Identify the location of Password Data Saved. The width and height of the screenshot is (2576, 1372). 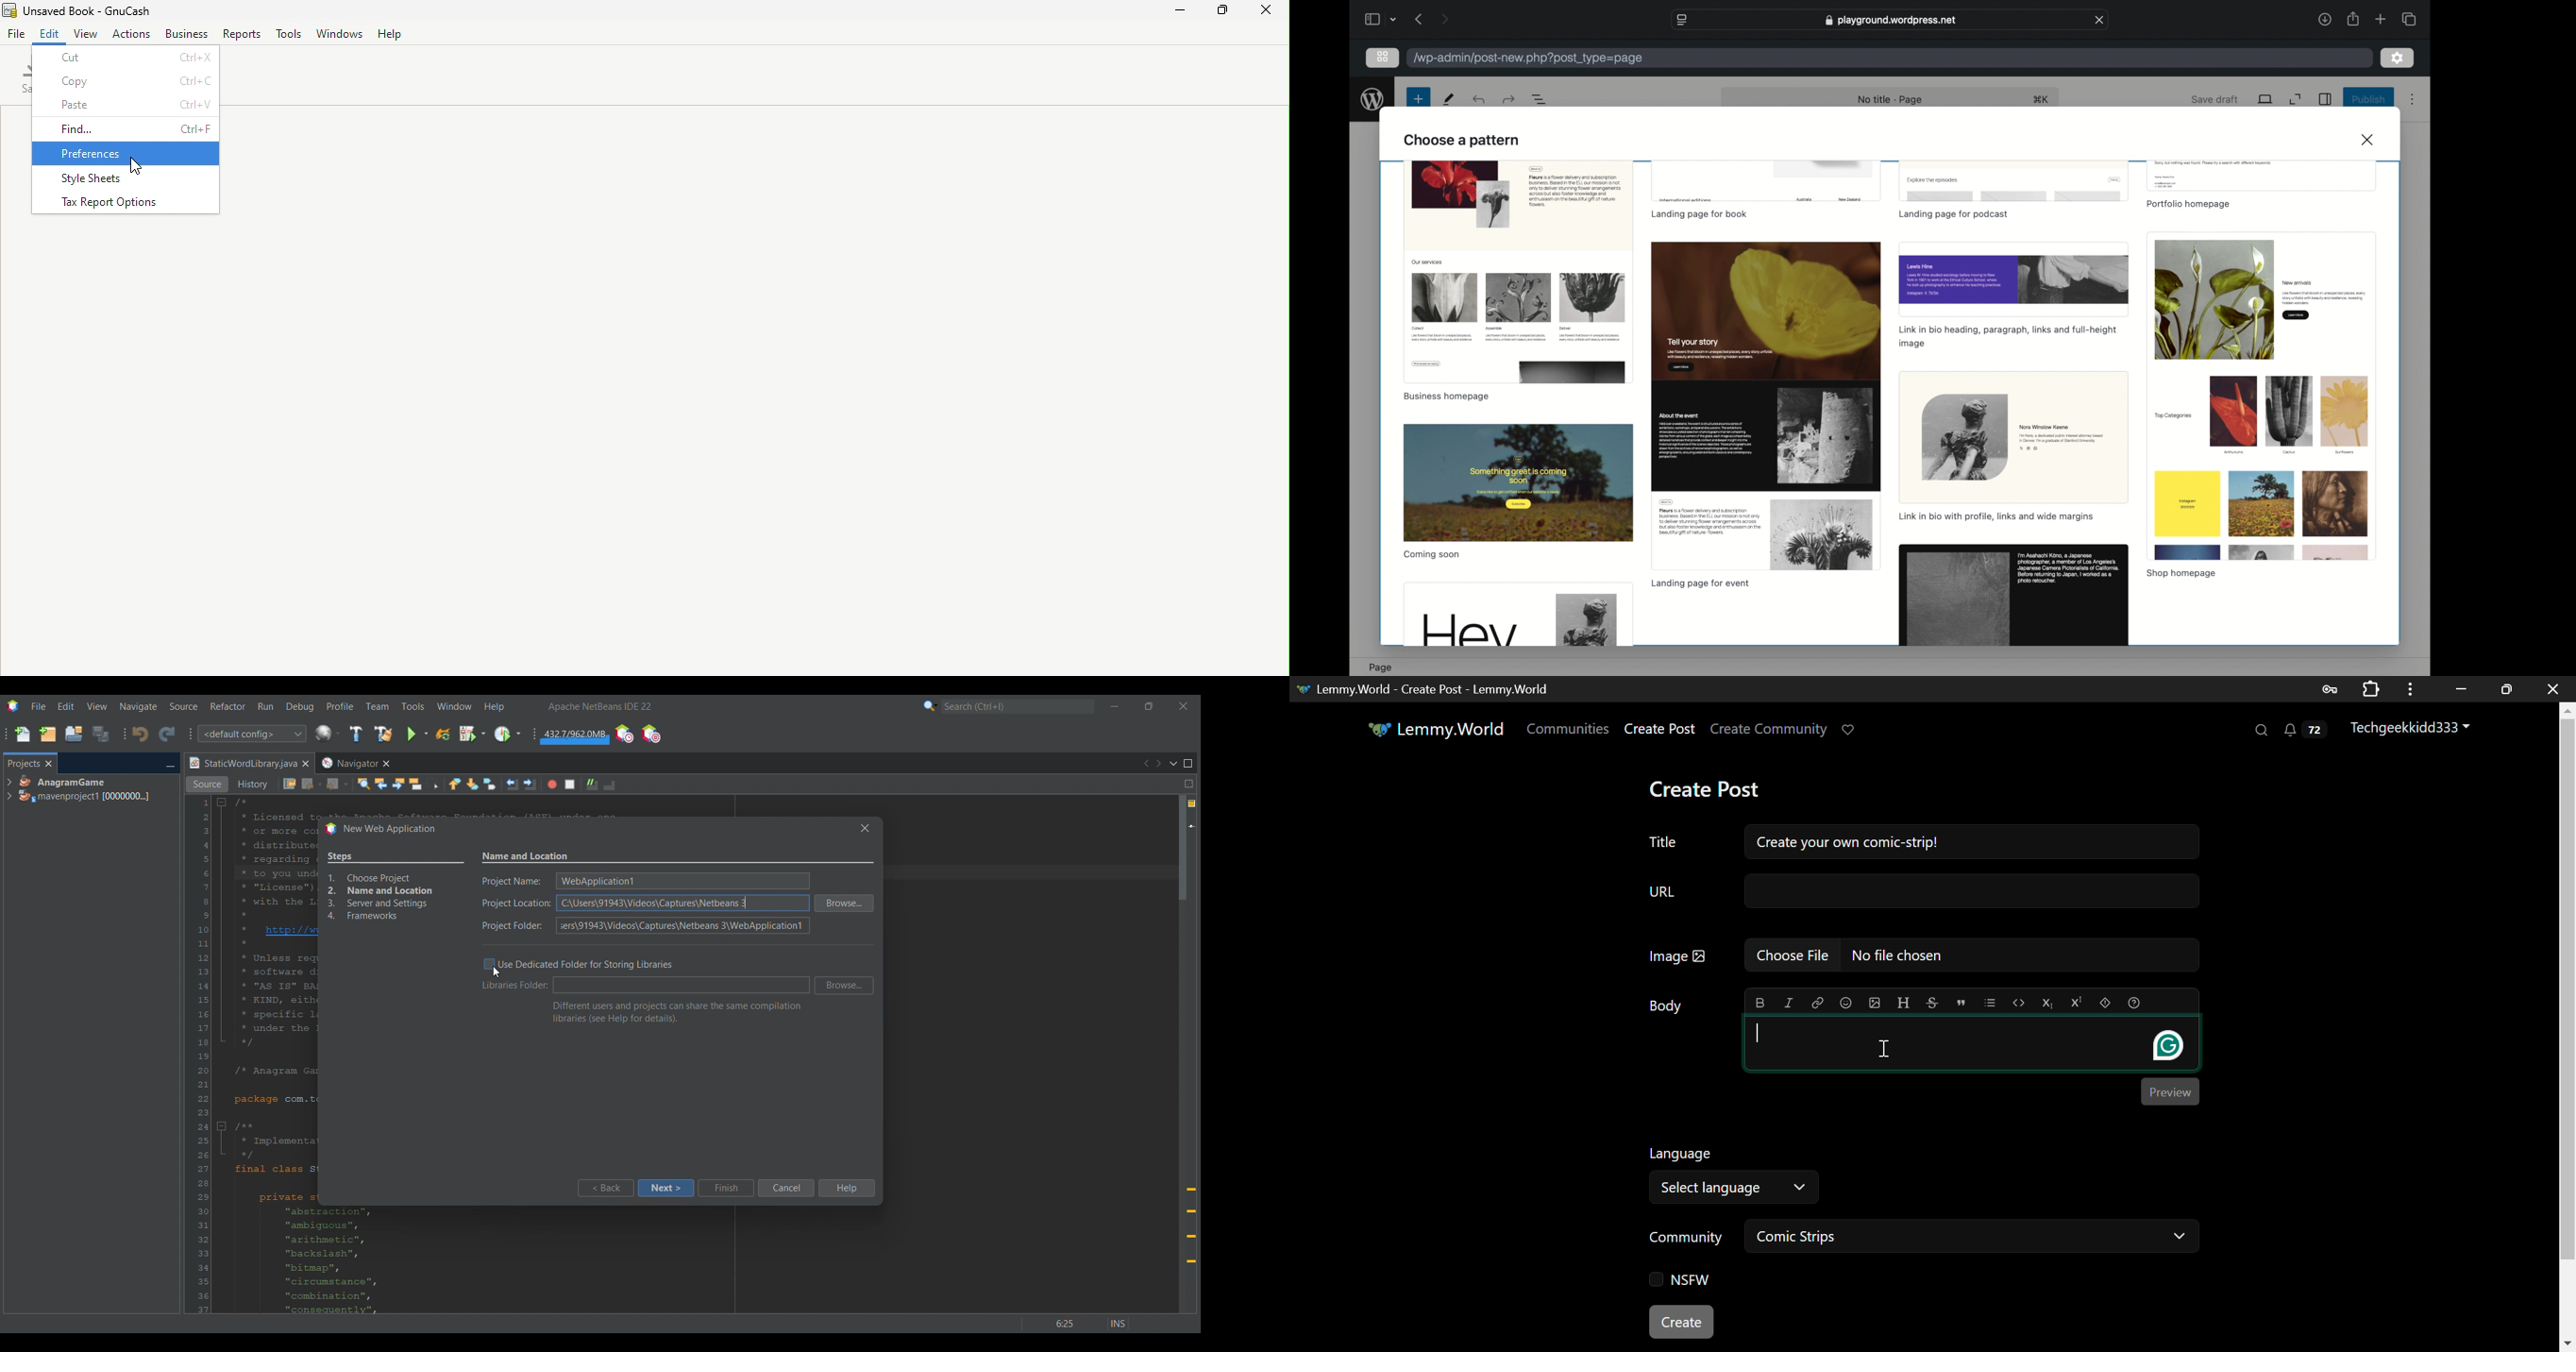
(2331, 688).